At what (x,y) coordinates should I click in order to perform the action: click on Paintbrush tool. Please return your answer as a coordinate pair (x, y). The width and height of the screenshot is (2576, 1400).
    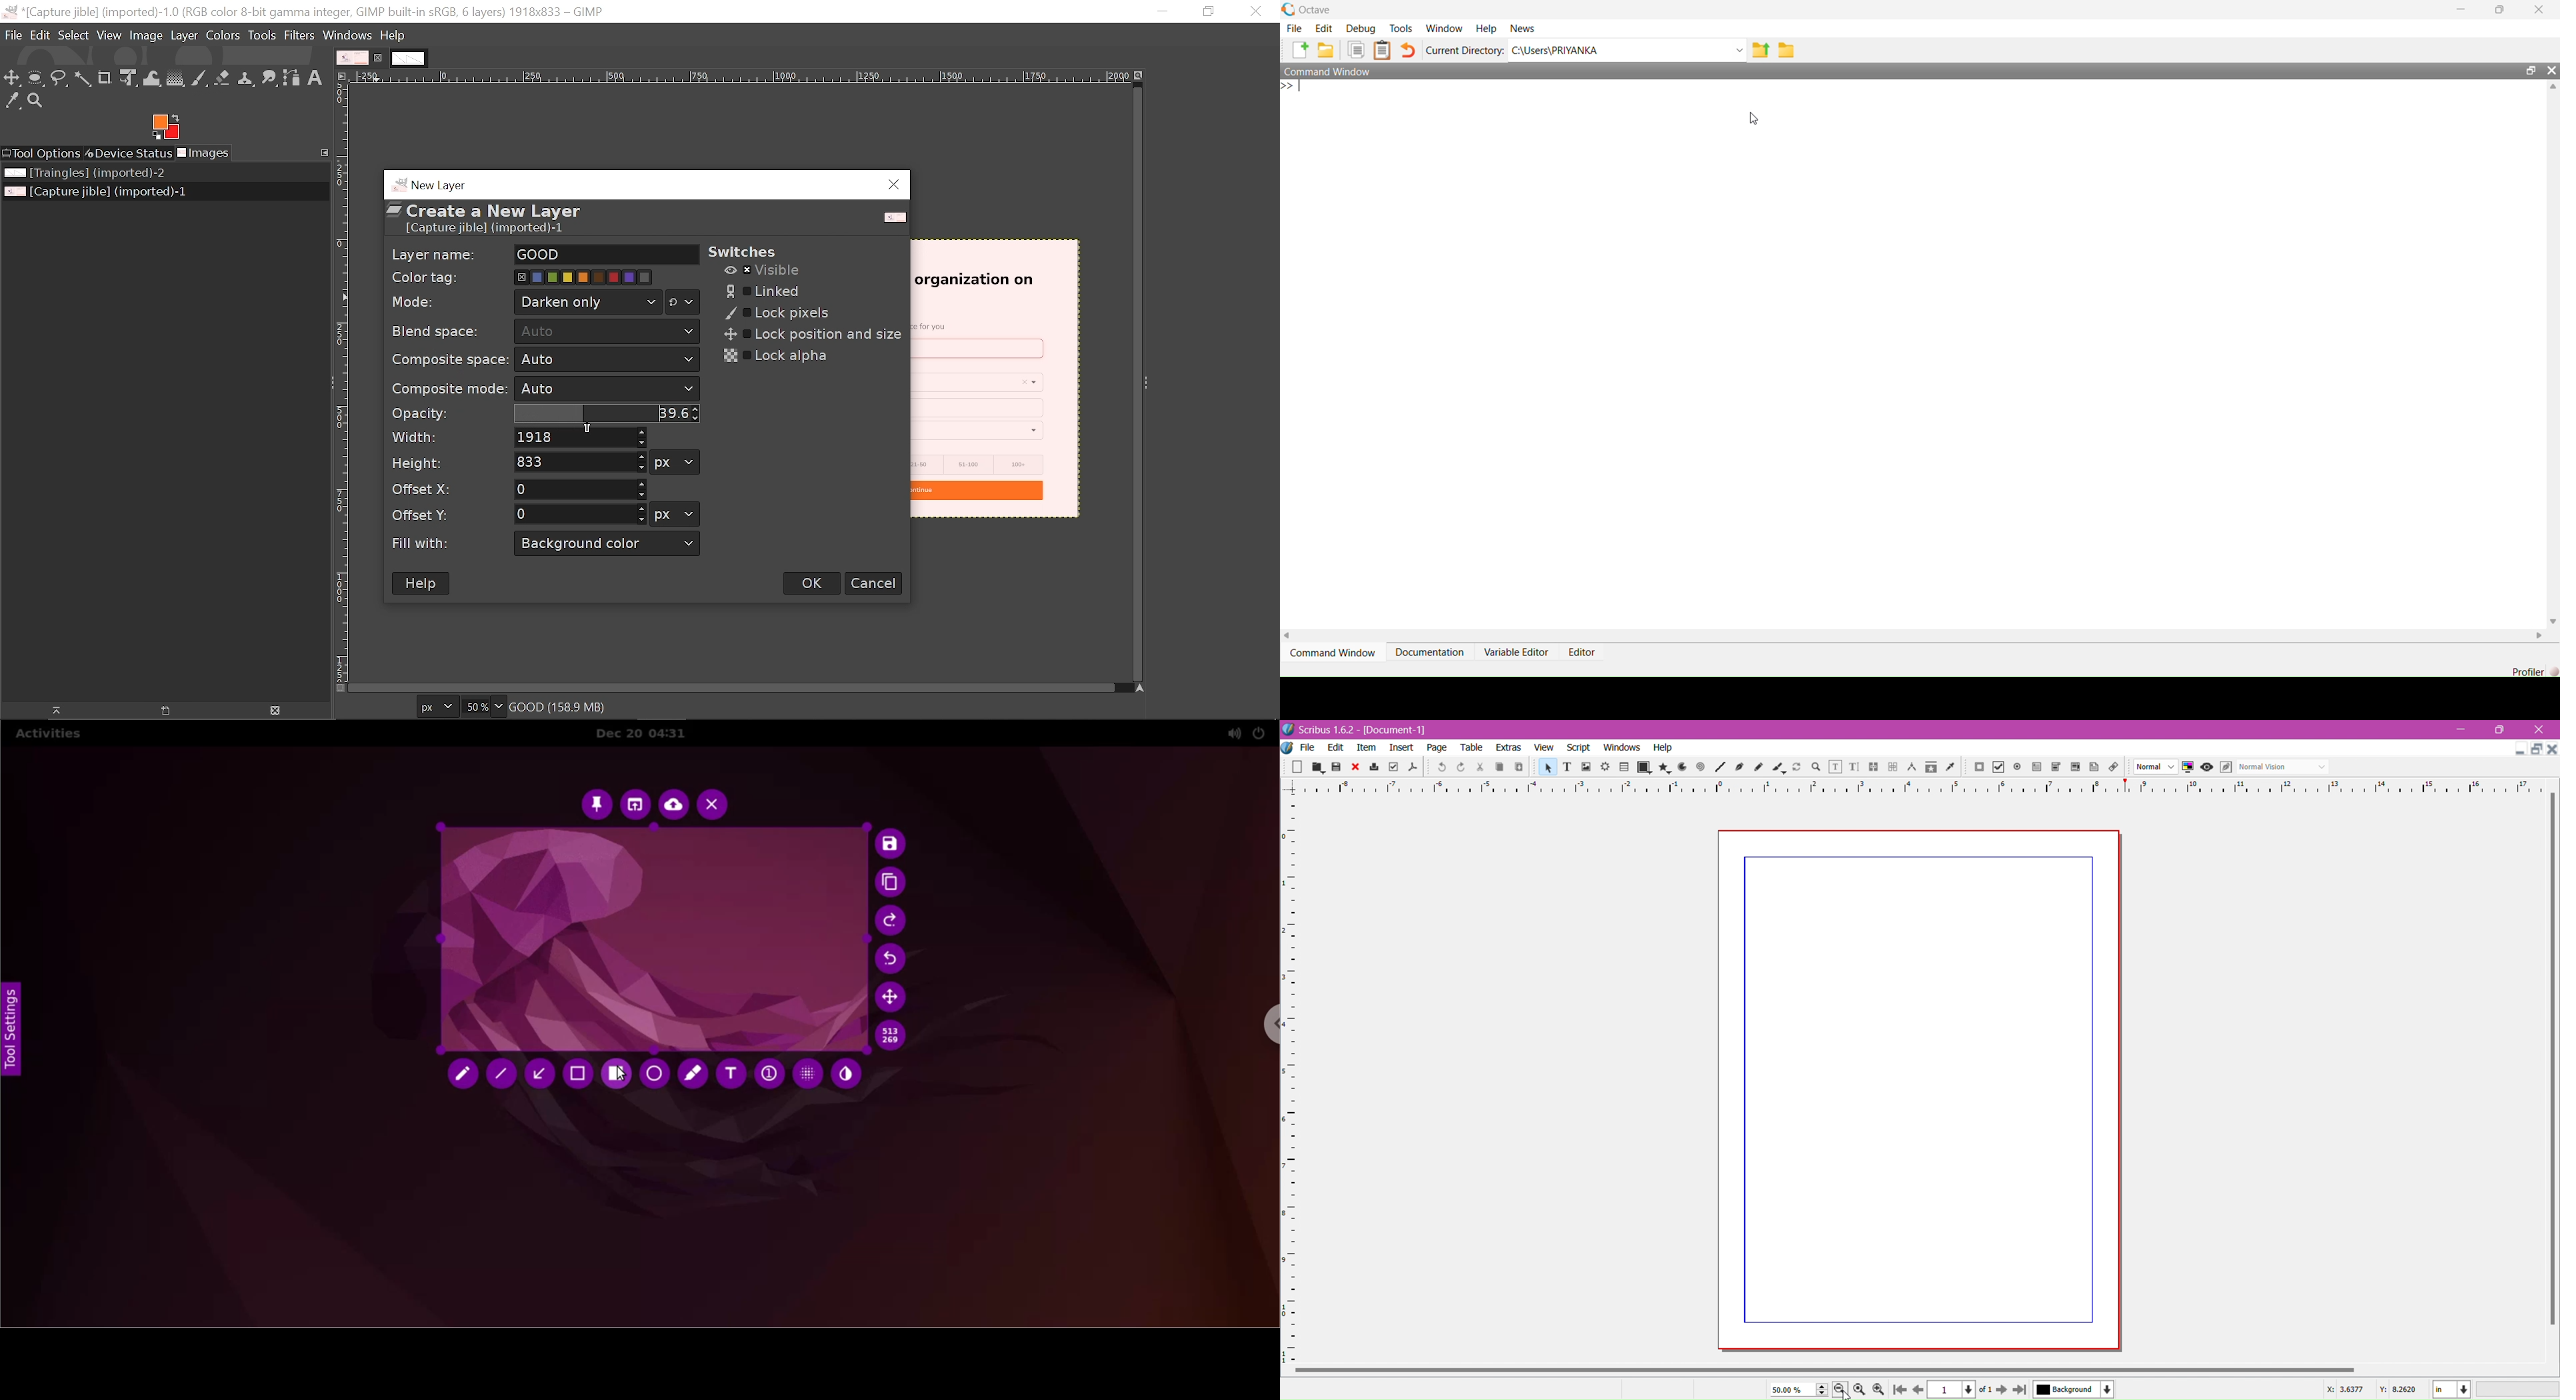
    Looking at the image, I should click on (199, 79).